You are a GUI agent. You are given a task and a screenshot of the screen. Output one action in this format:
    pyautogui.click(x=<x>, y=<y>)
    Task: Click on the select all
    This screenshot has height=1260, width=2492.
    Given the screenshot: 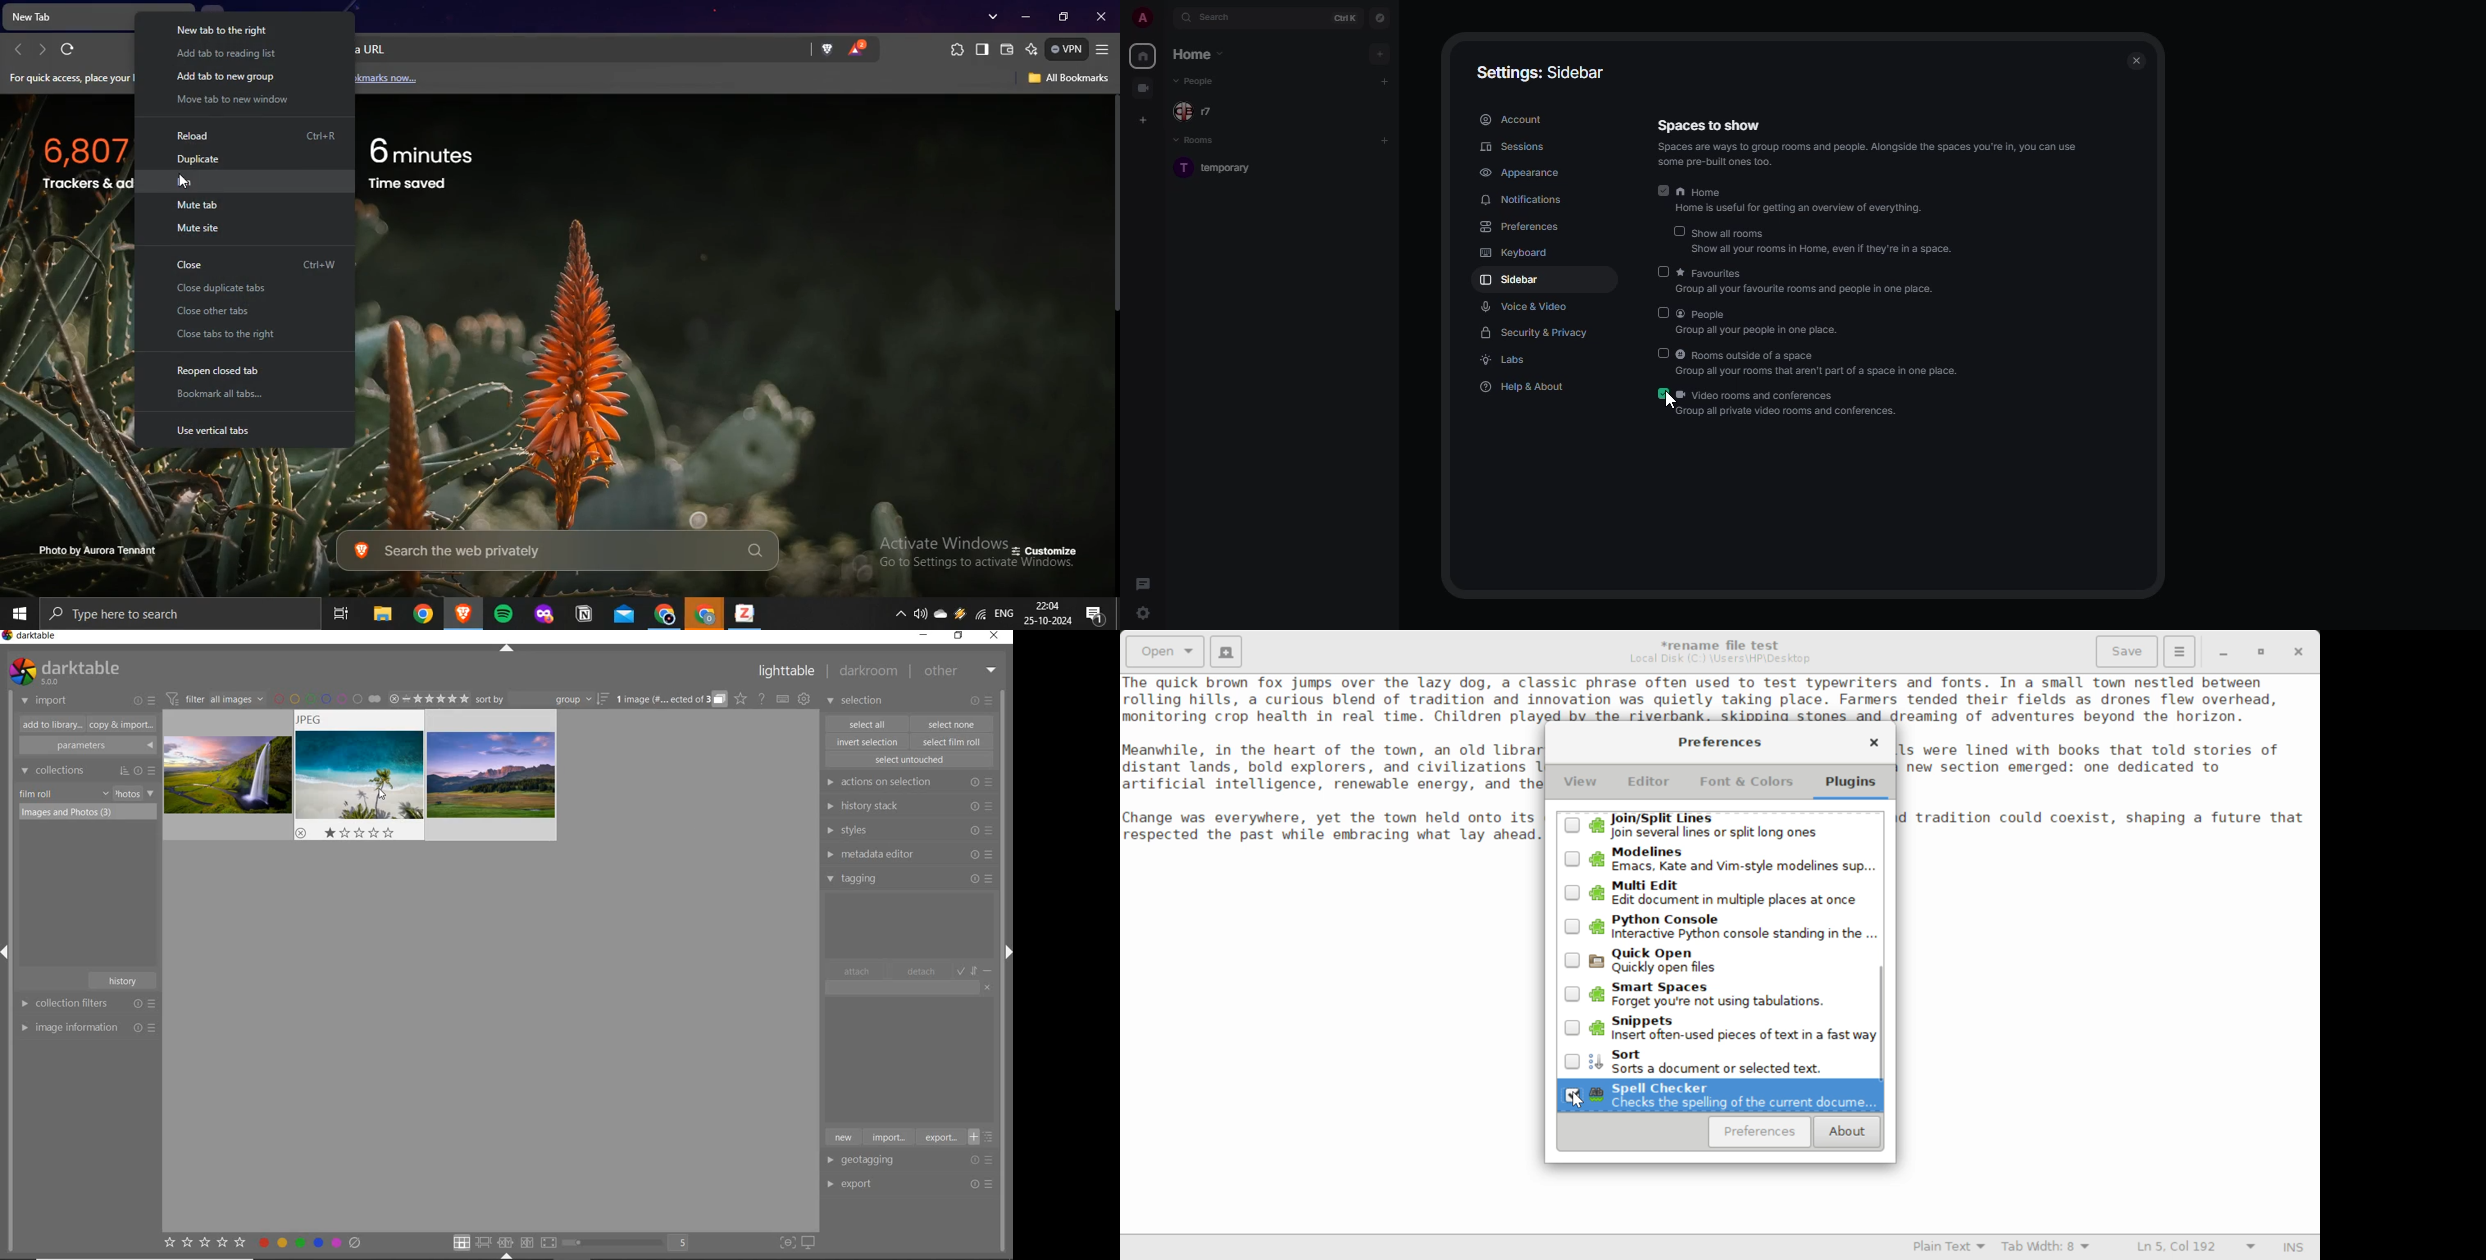 What is the action you would take?
    pyautogui.click(x=868, y=723)
    